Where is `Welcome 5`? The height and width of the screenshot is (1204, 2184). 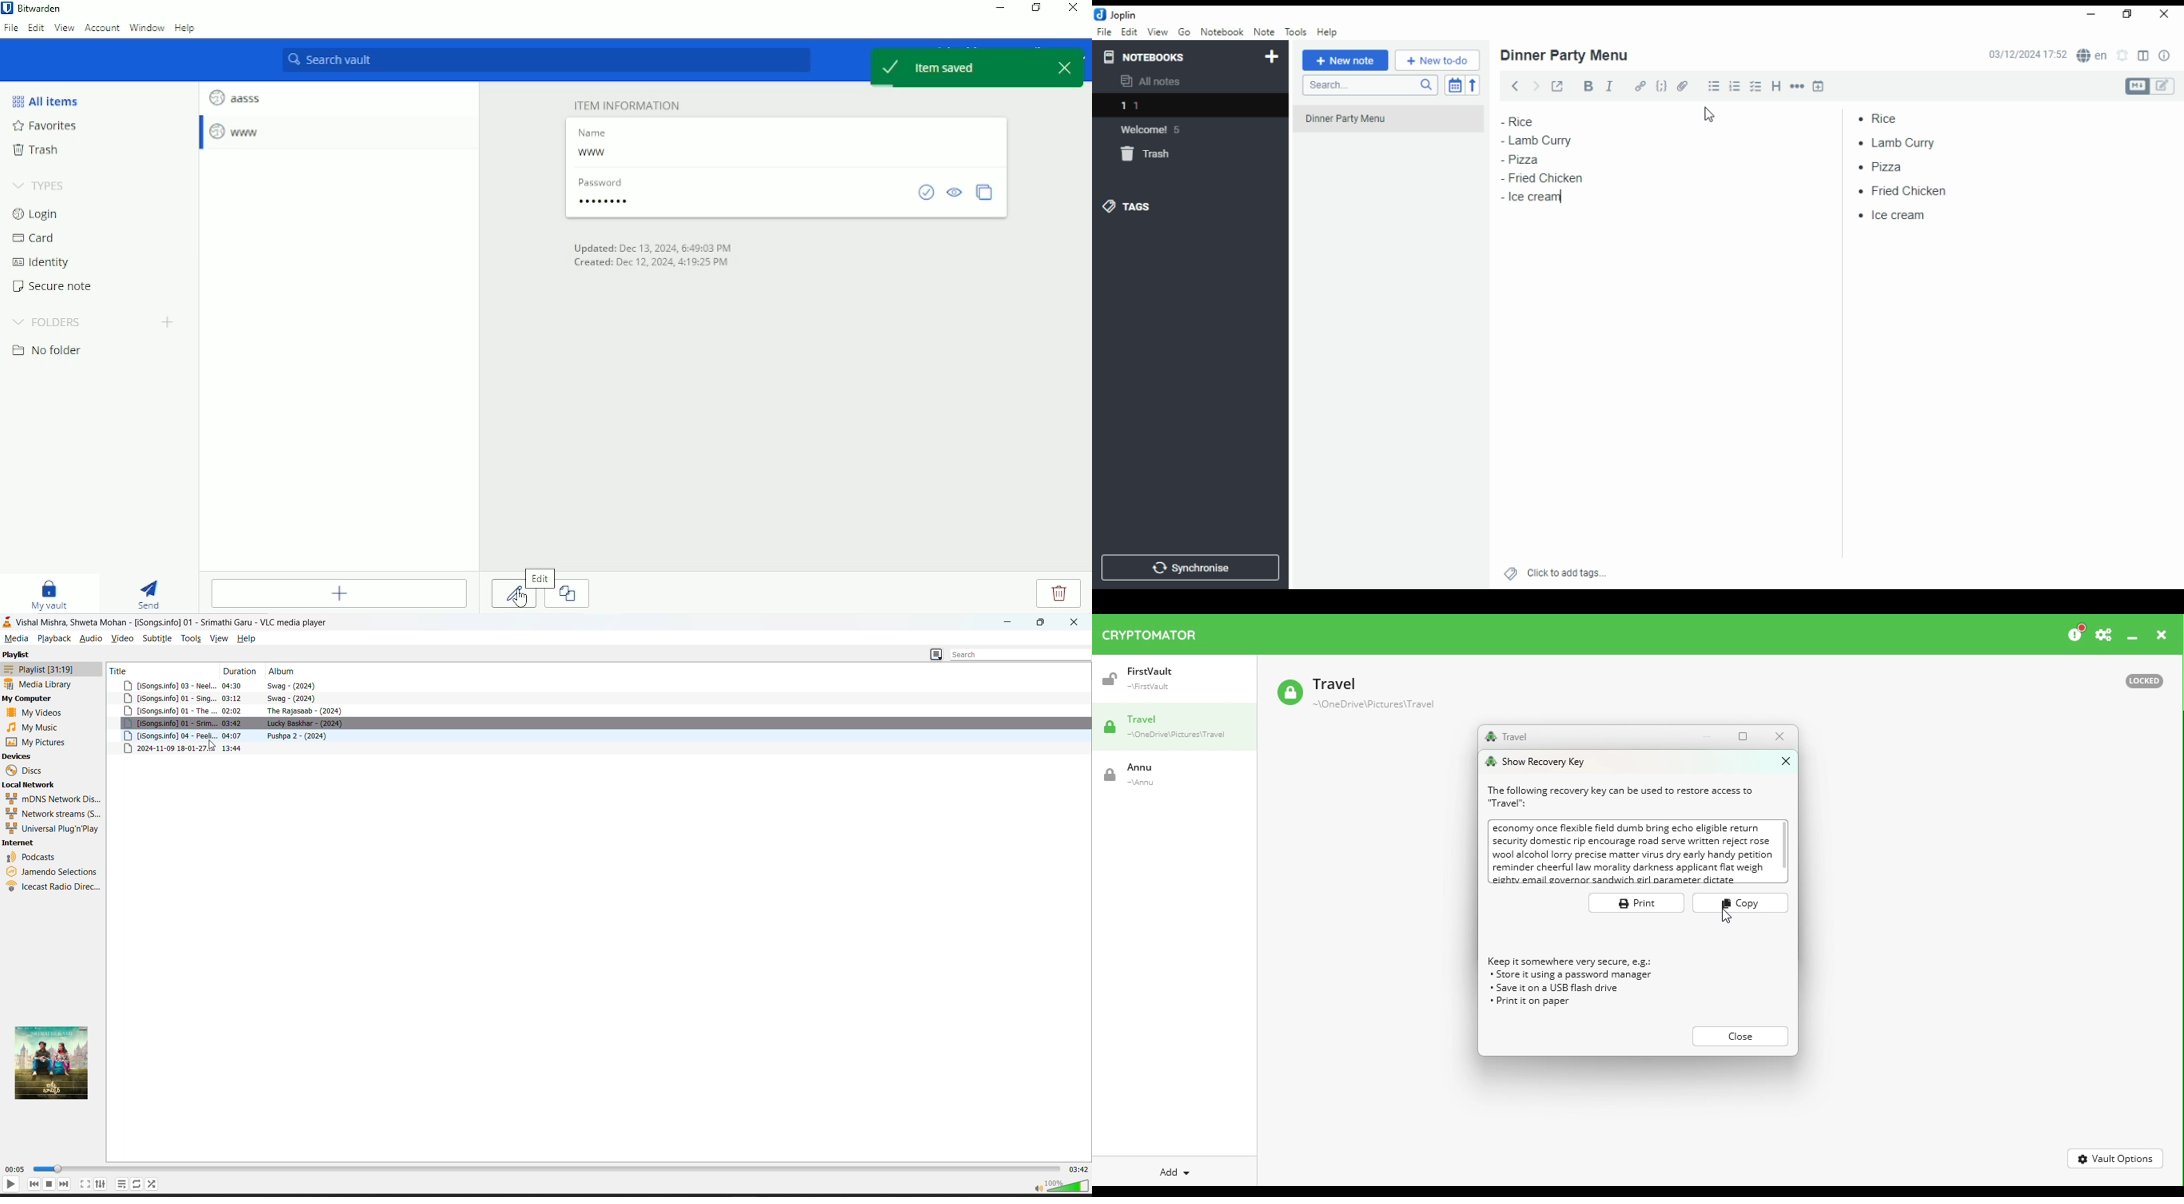 Welcome 5 is located at coordinates (1159, 130).